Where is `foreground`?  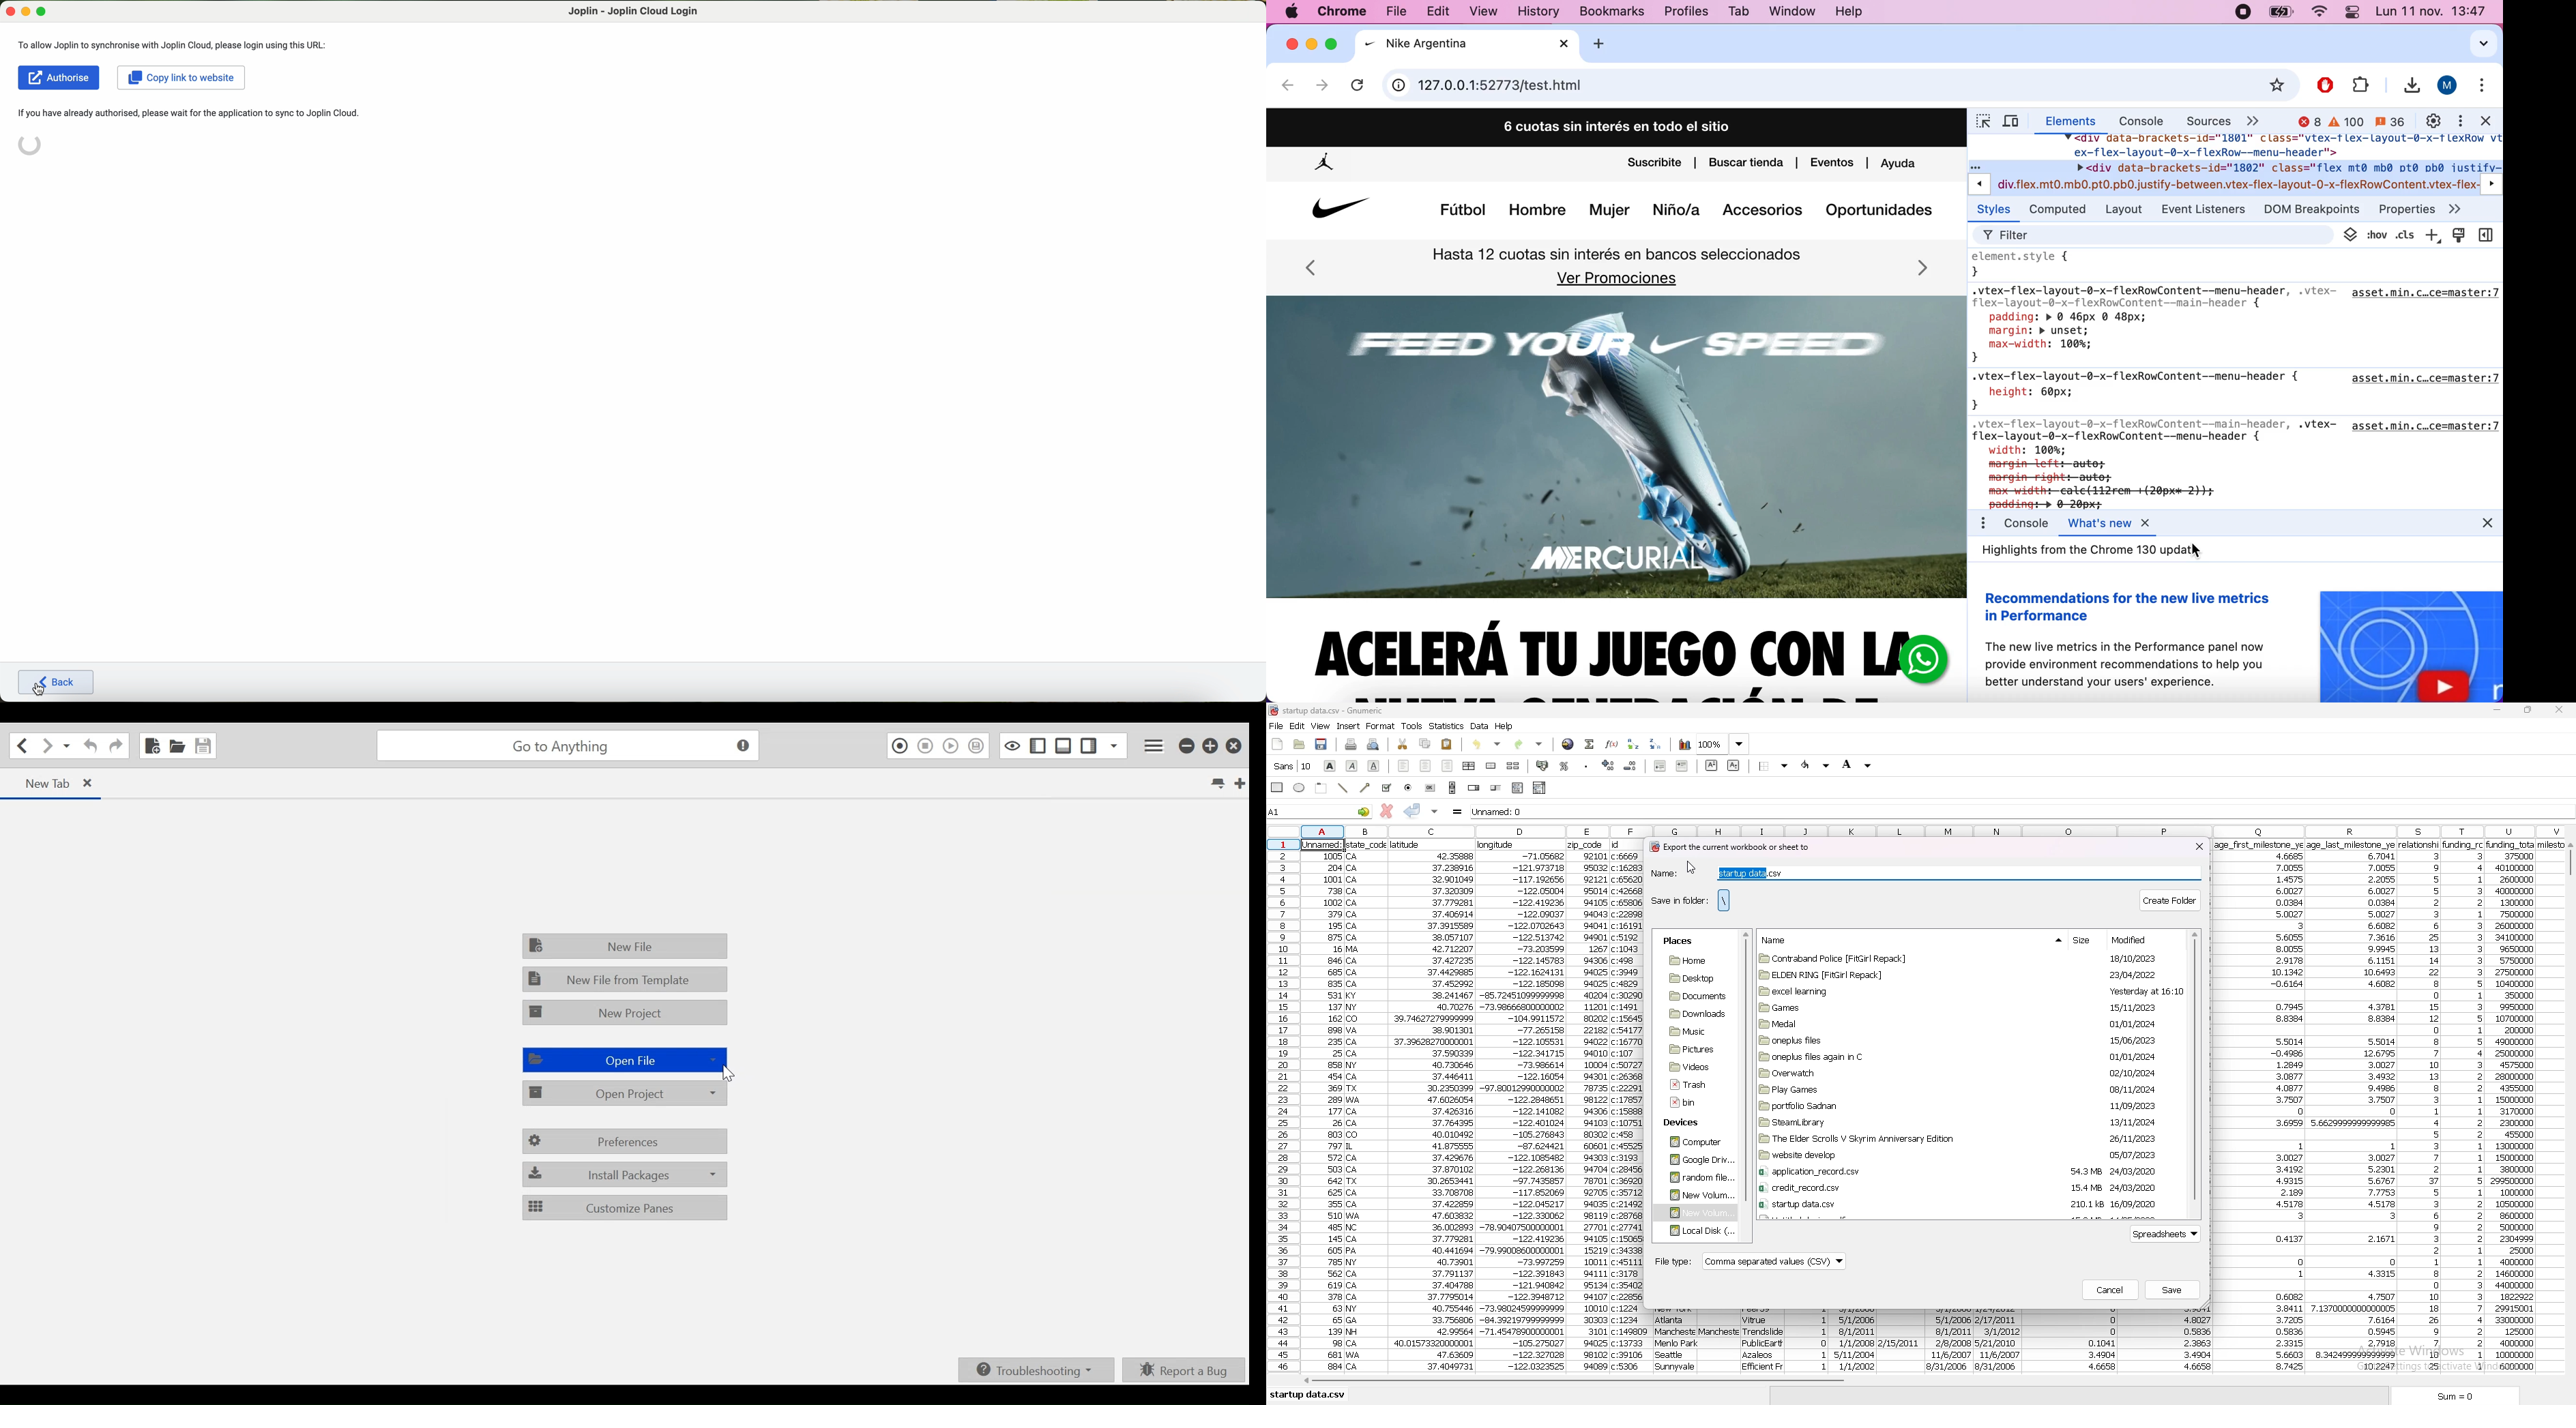 foreground is located at coordinates (1816, 765).